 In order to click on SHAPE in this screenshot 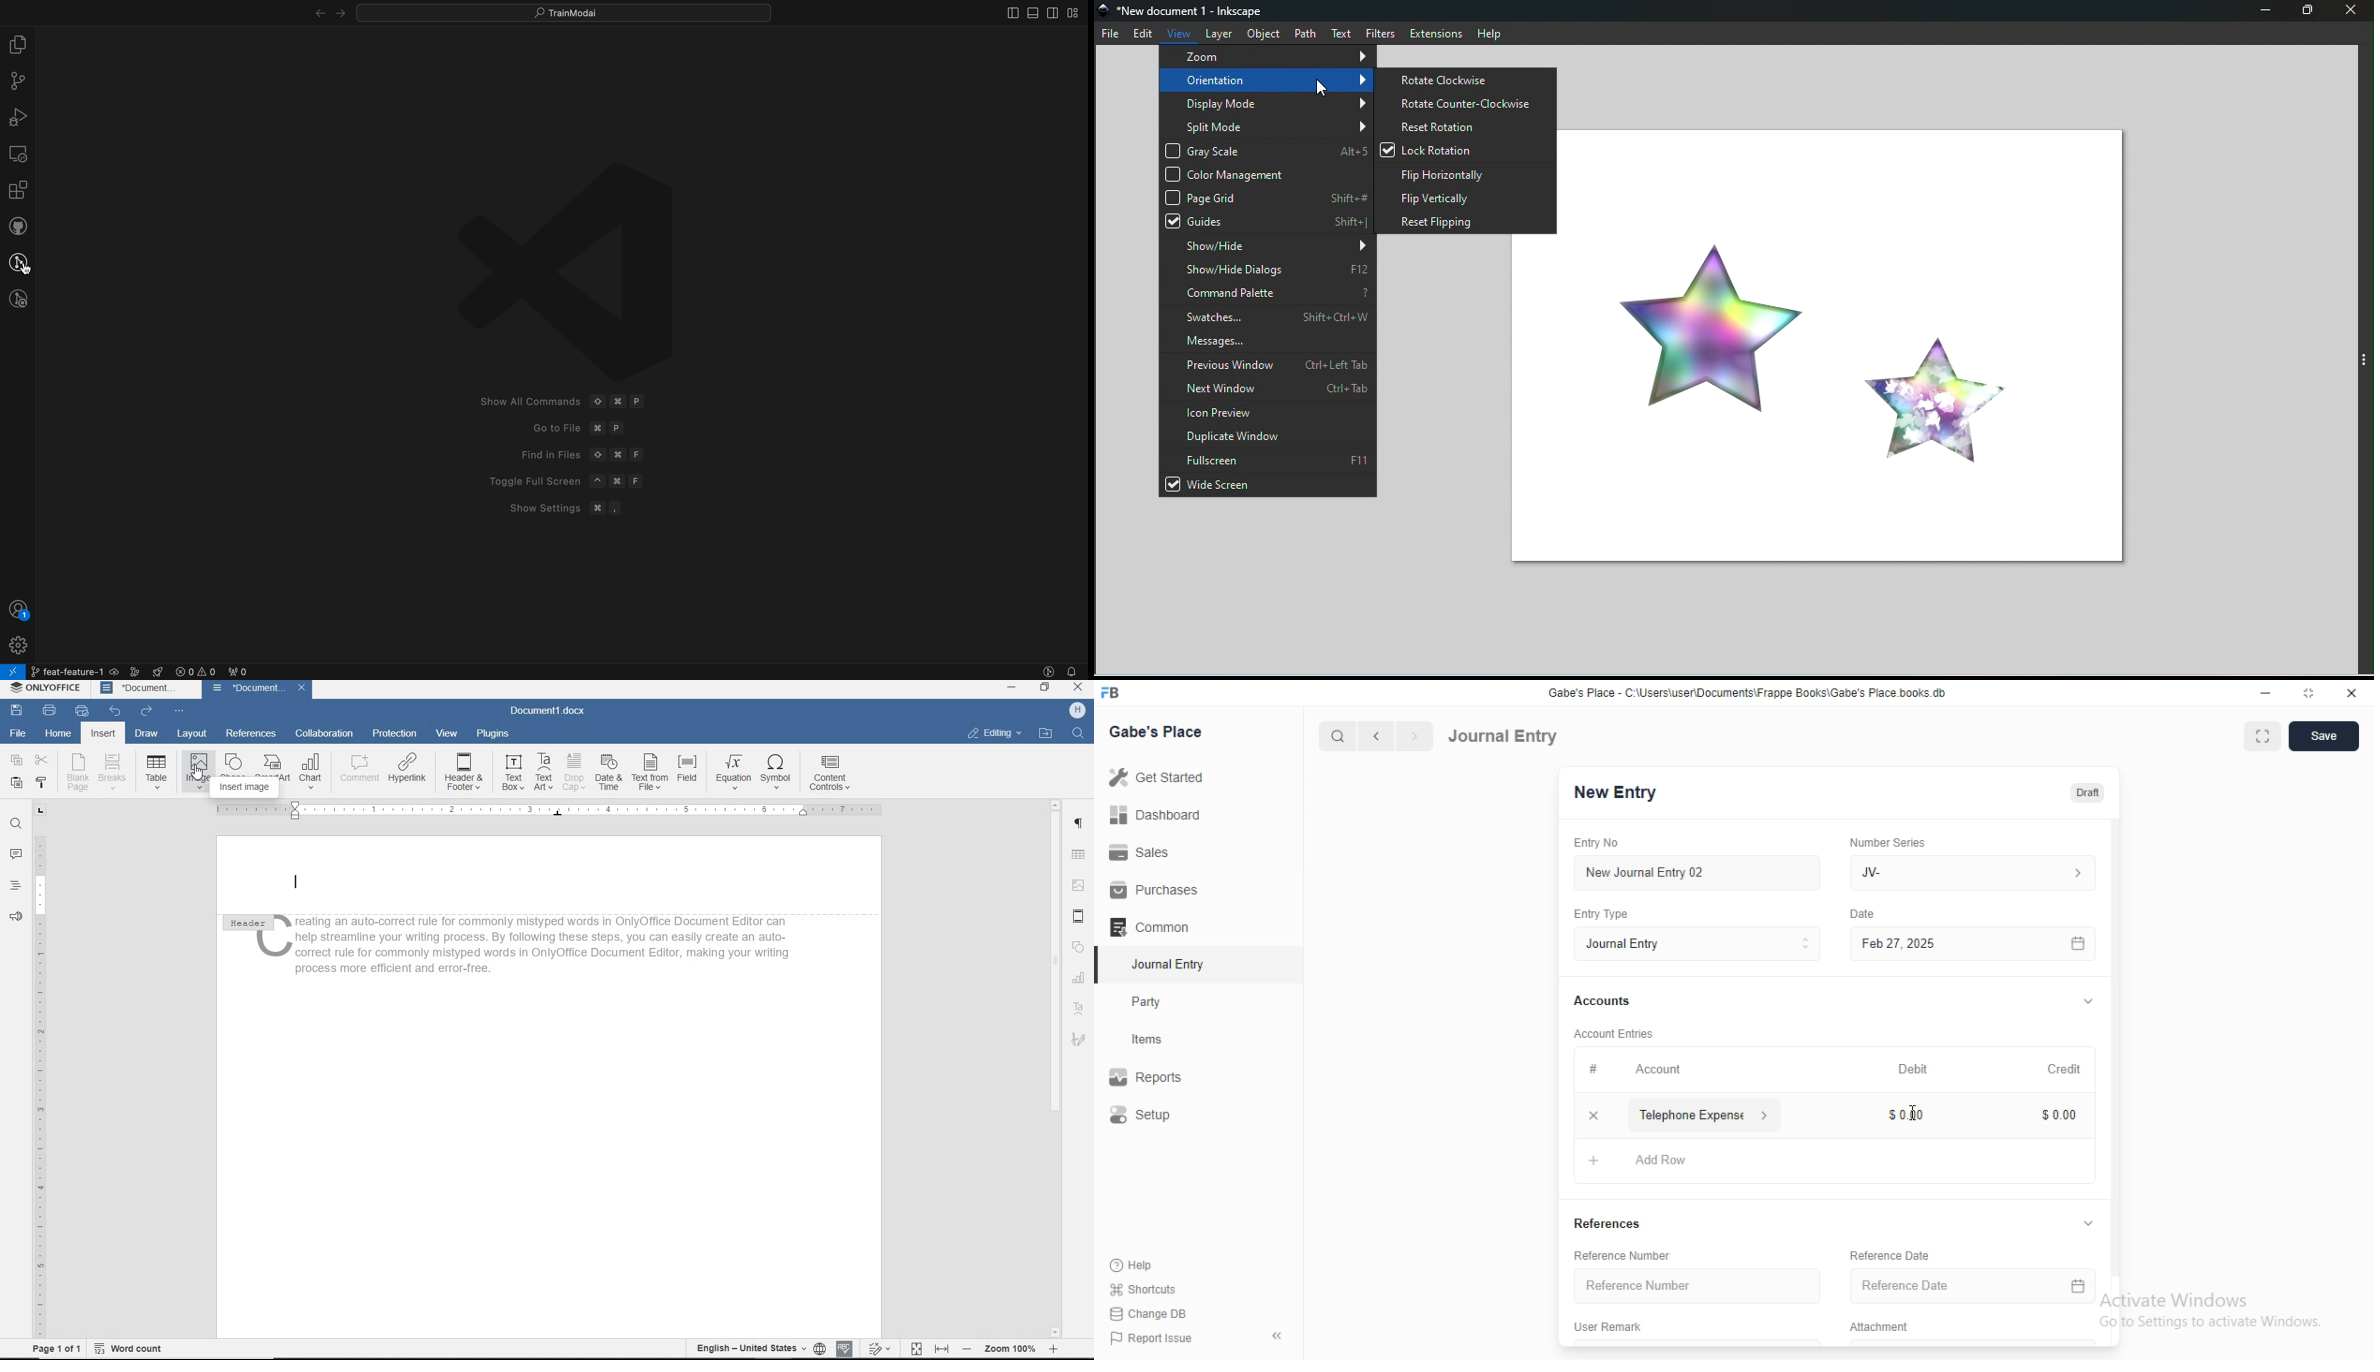, I will do `click(1079, 948)`.